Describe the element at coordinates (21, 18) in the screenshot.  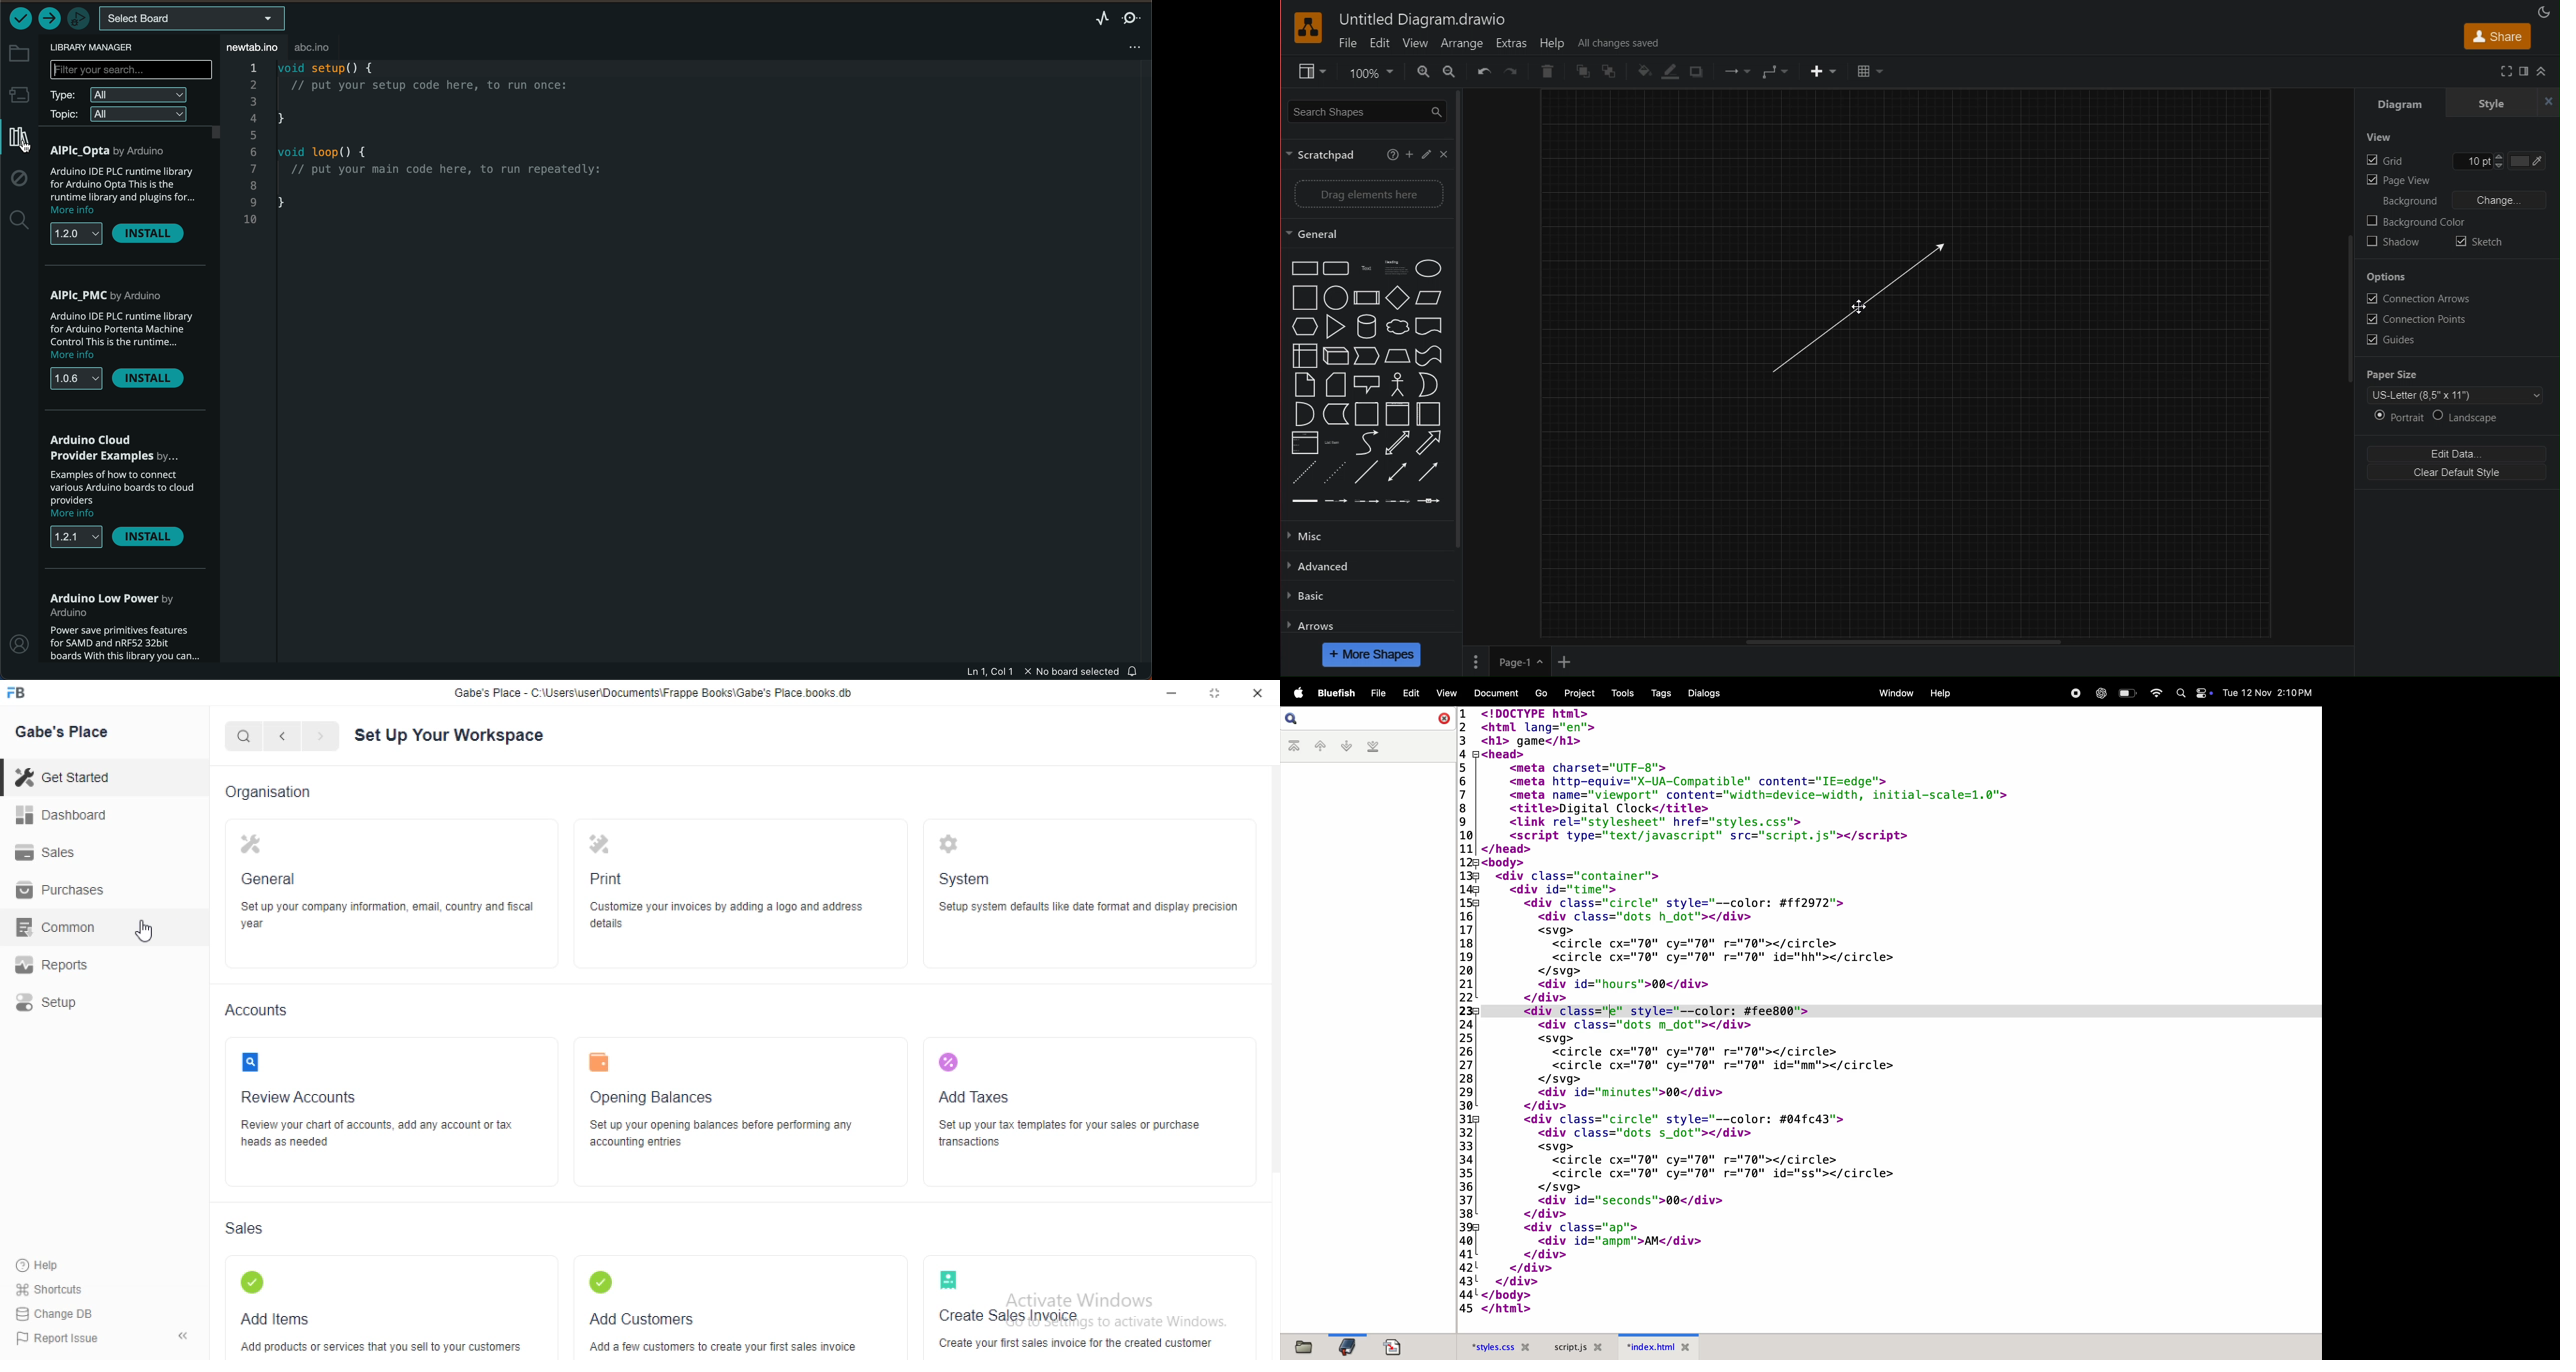
I see `verify` at that location.